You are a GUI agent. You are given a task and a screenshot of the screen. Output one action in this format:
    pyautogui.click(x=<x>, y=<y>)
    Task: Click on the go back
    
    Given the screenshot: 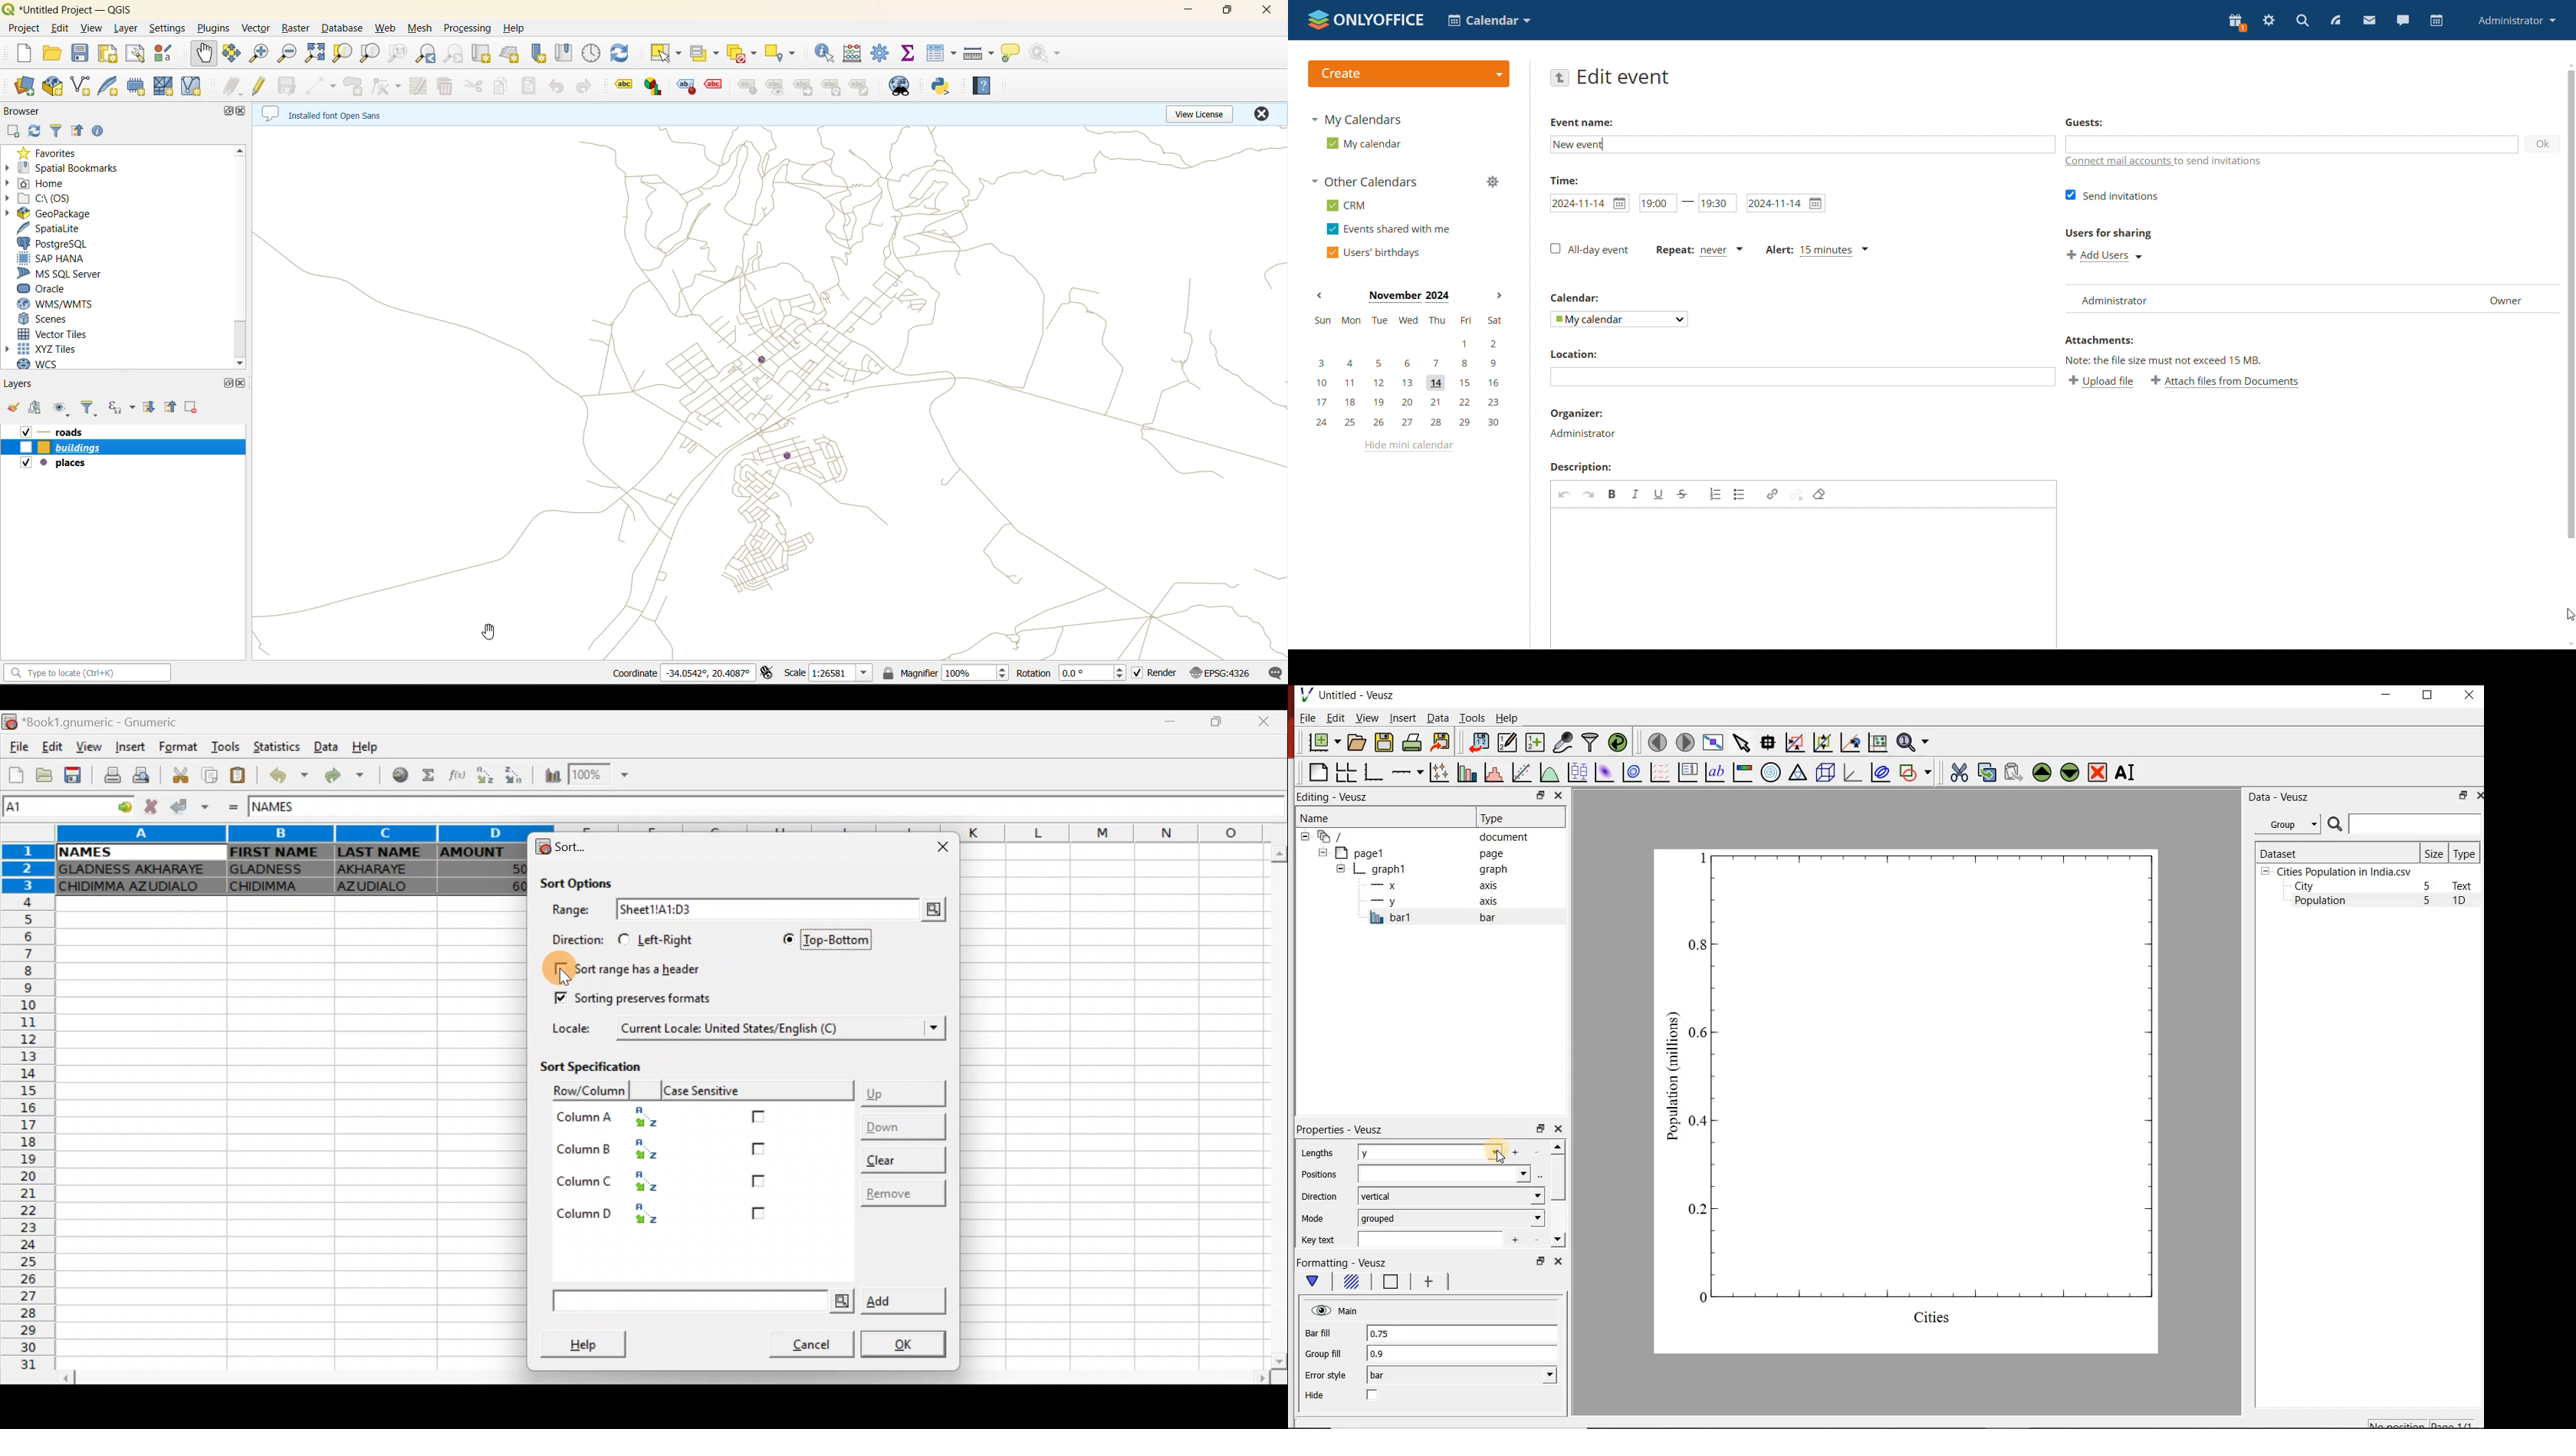 What is the action you would take?
    pyautogui.click(x=1560, y=78)
    